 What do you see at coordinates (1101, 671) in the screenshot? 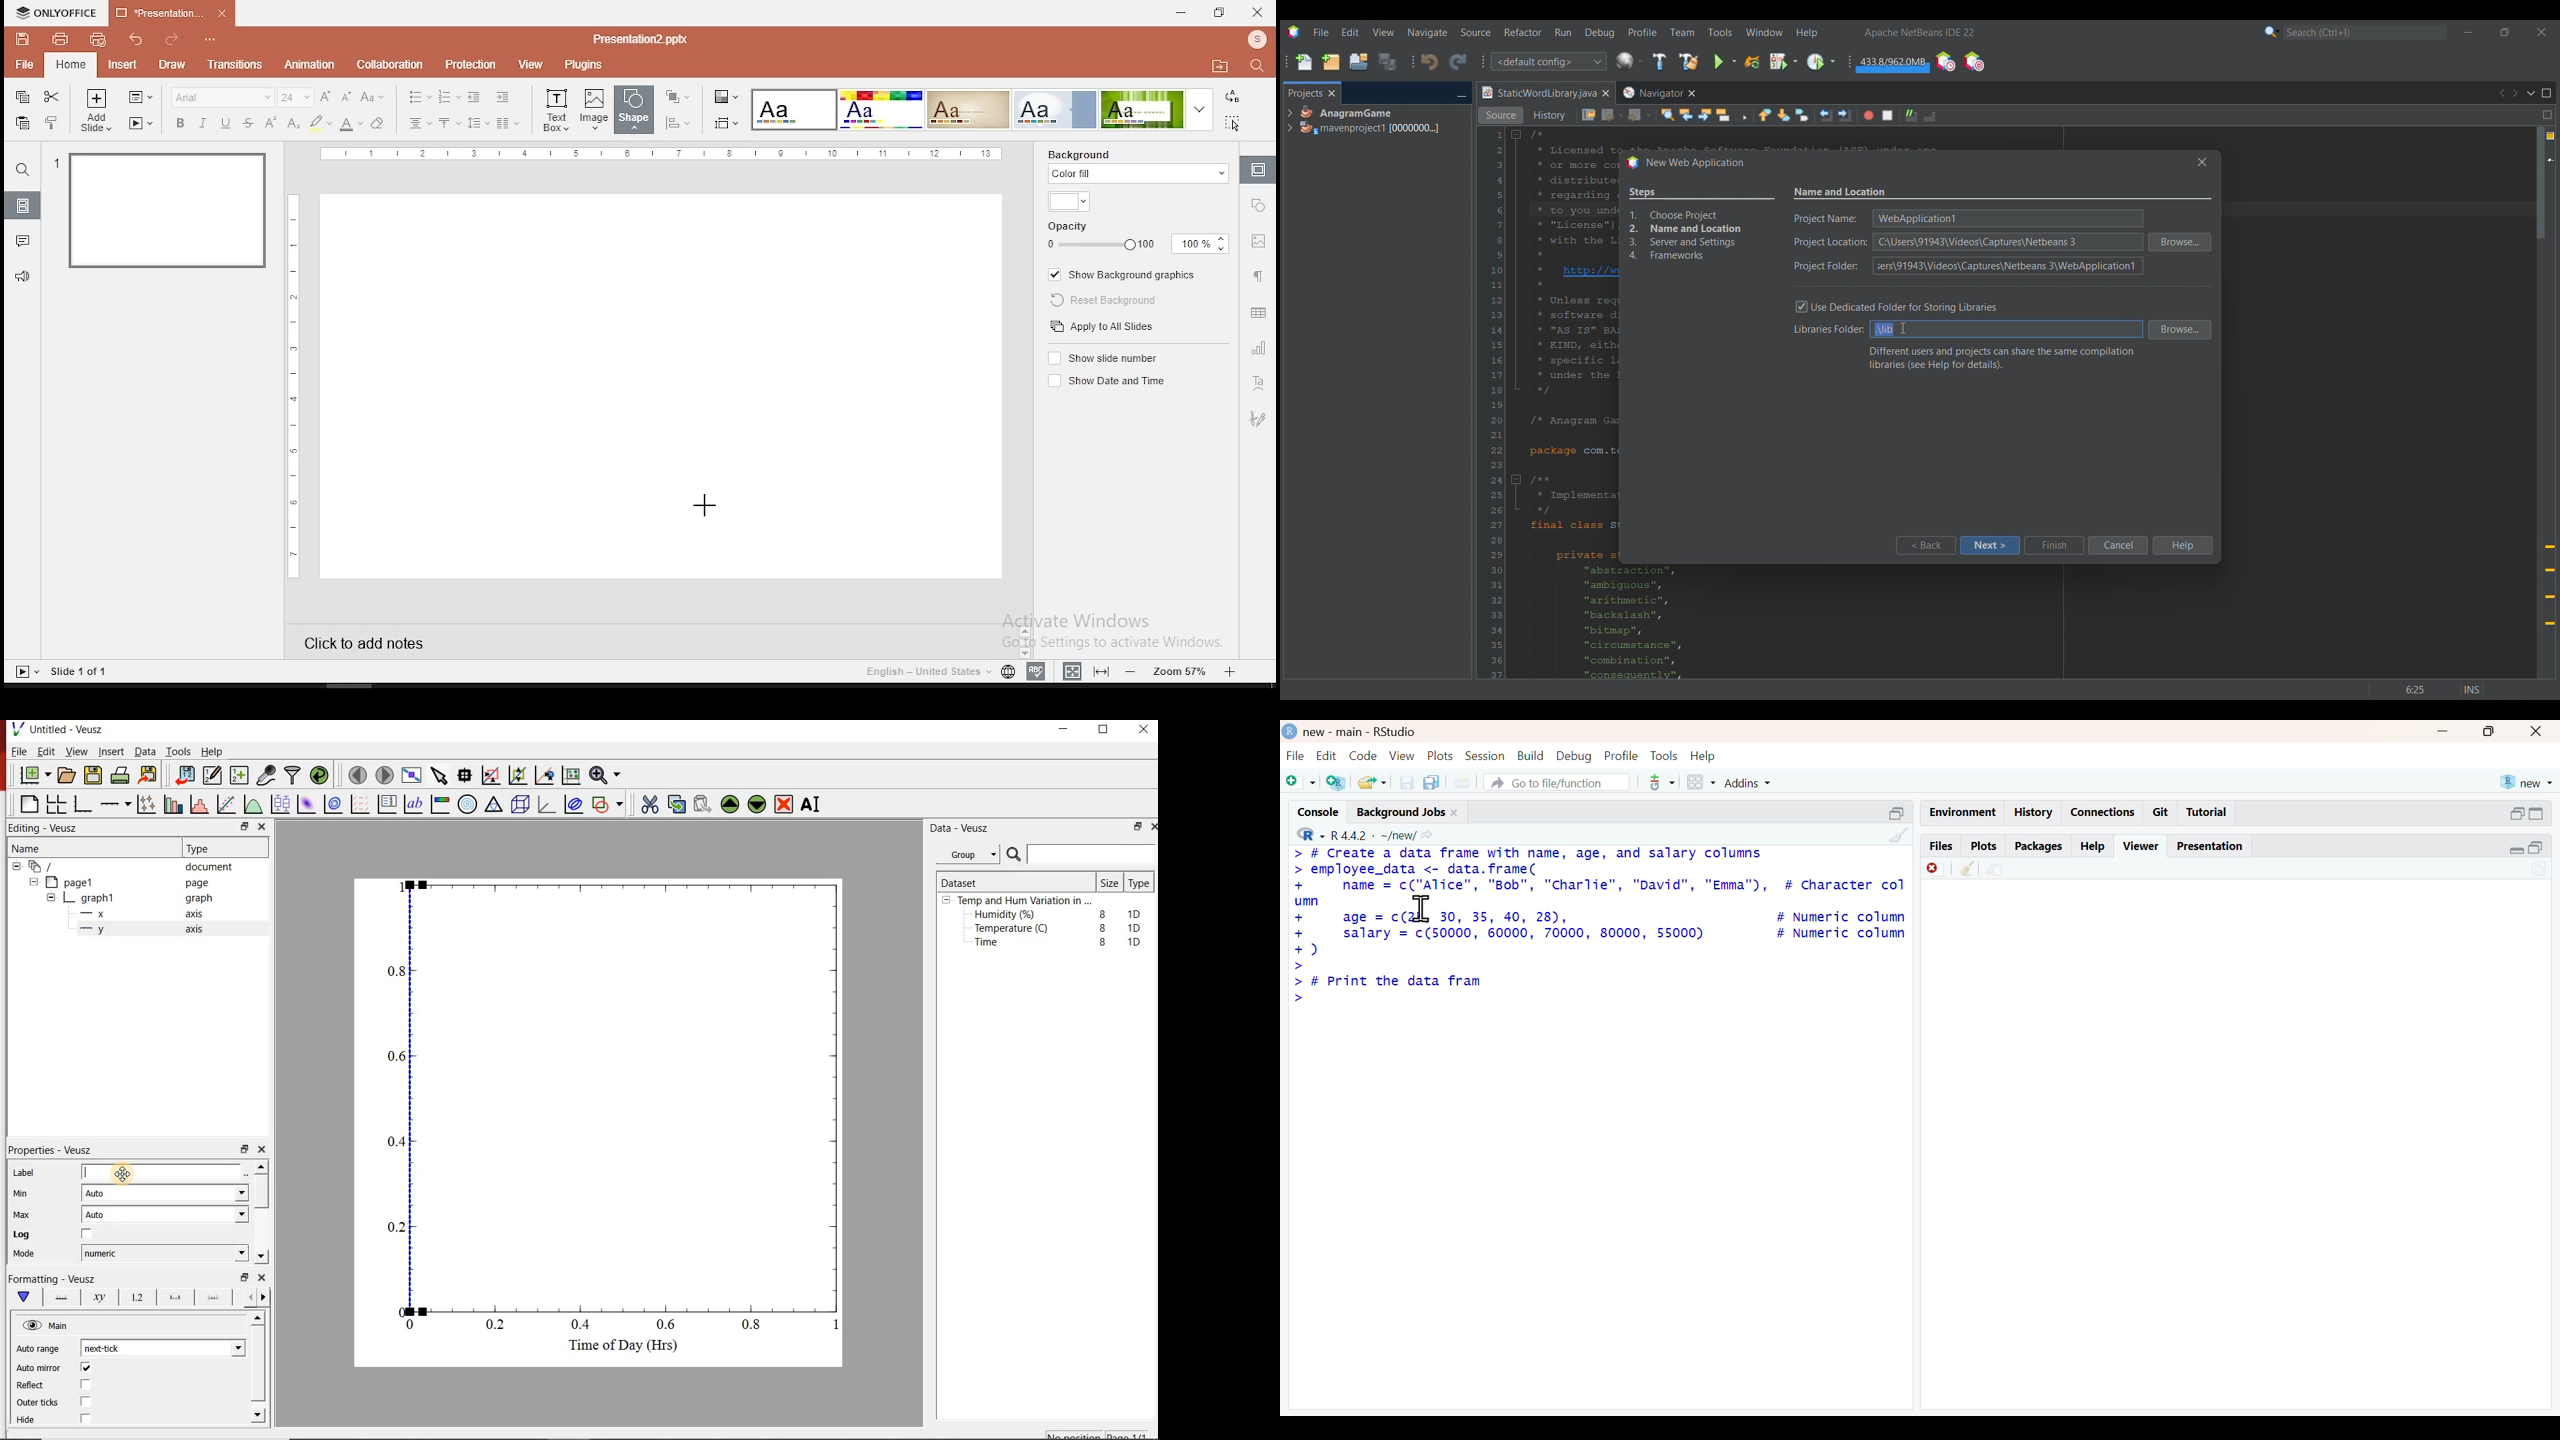
I see `fit to slide` at bounding box center [1101, 671].